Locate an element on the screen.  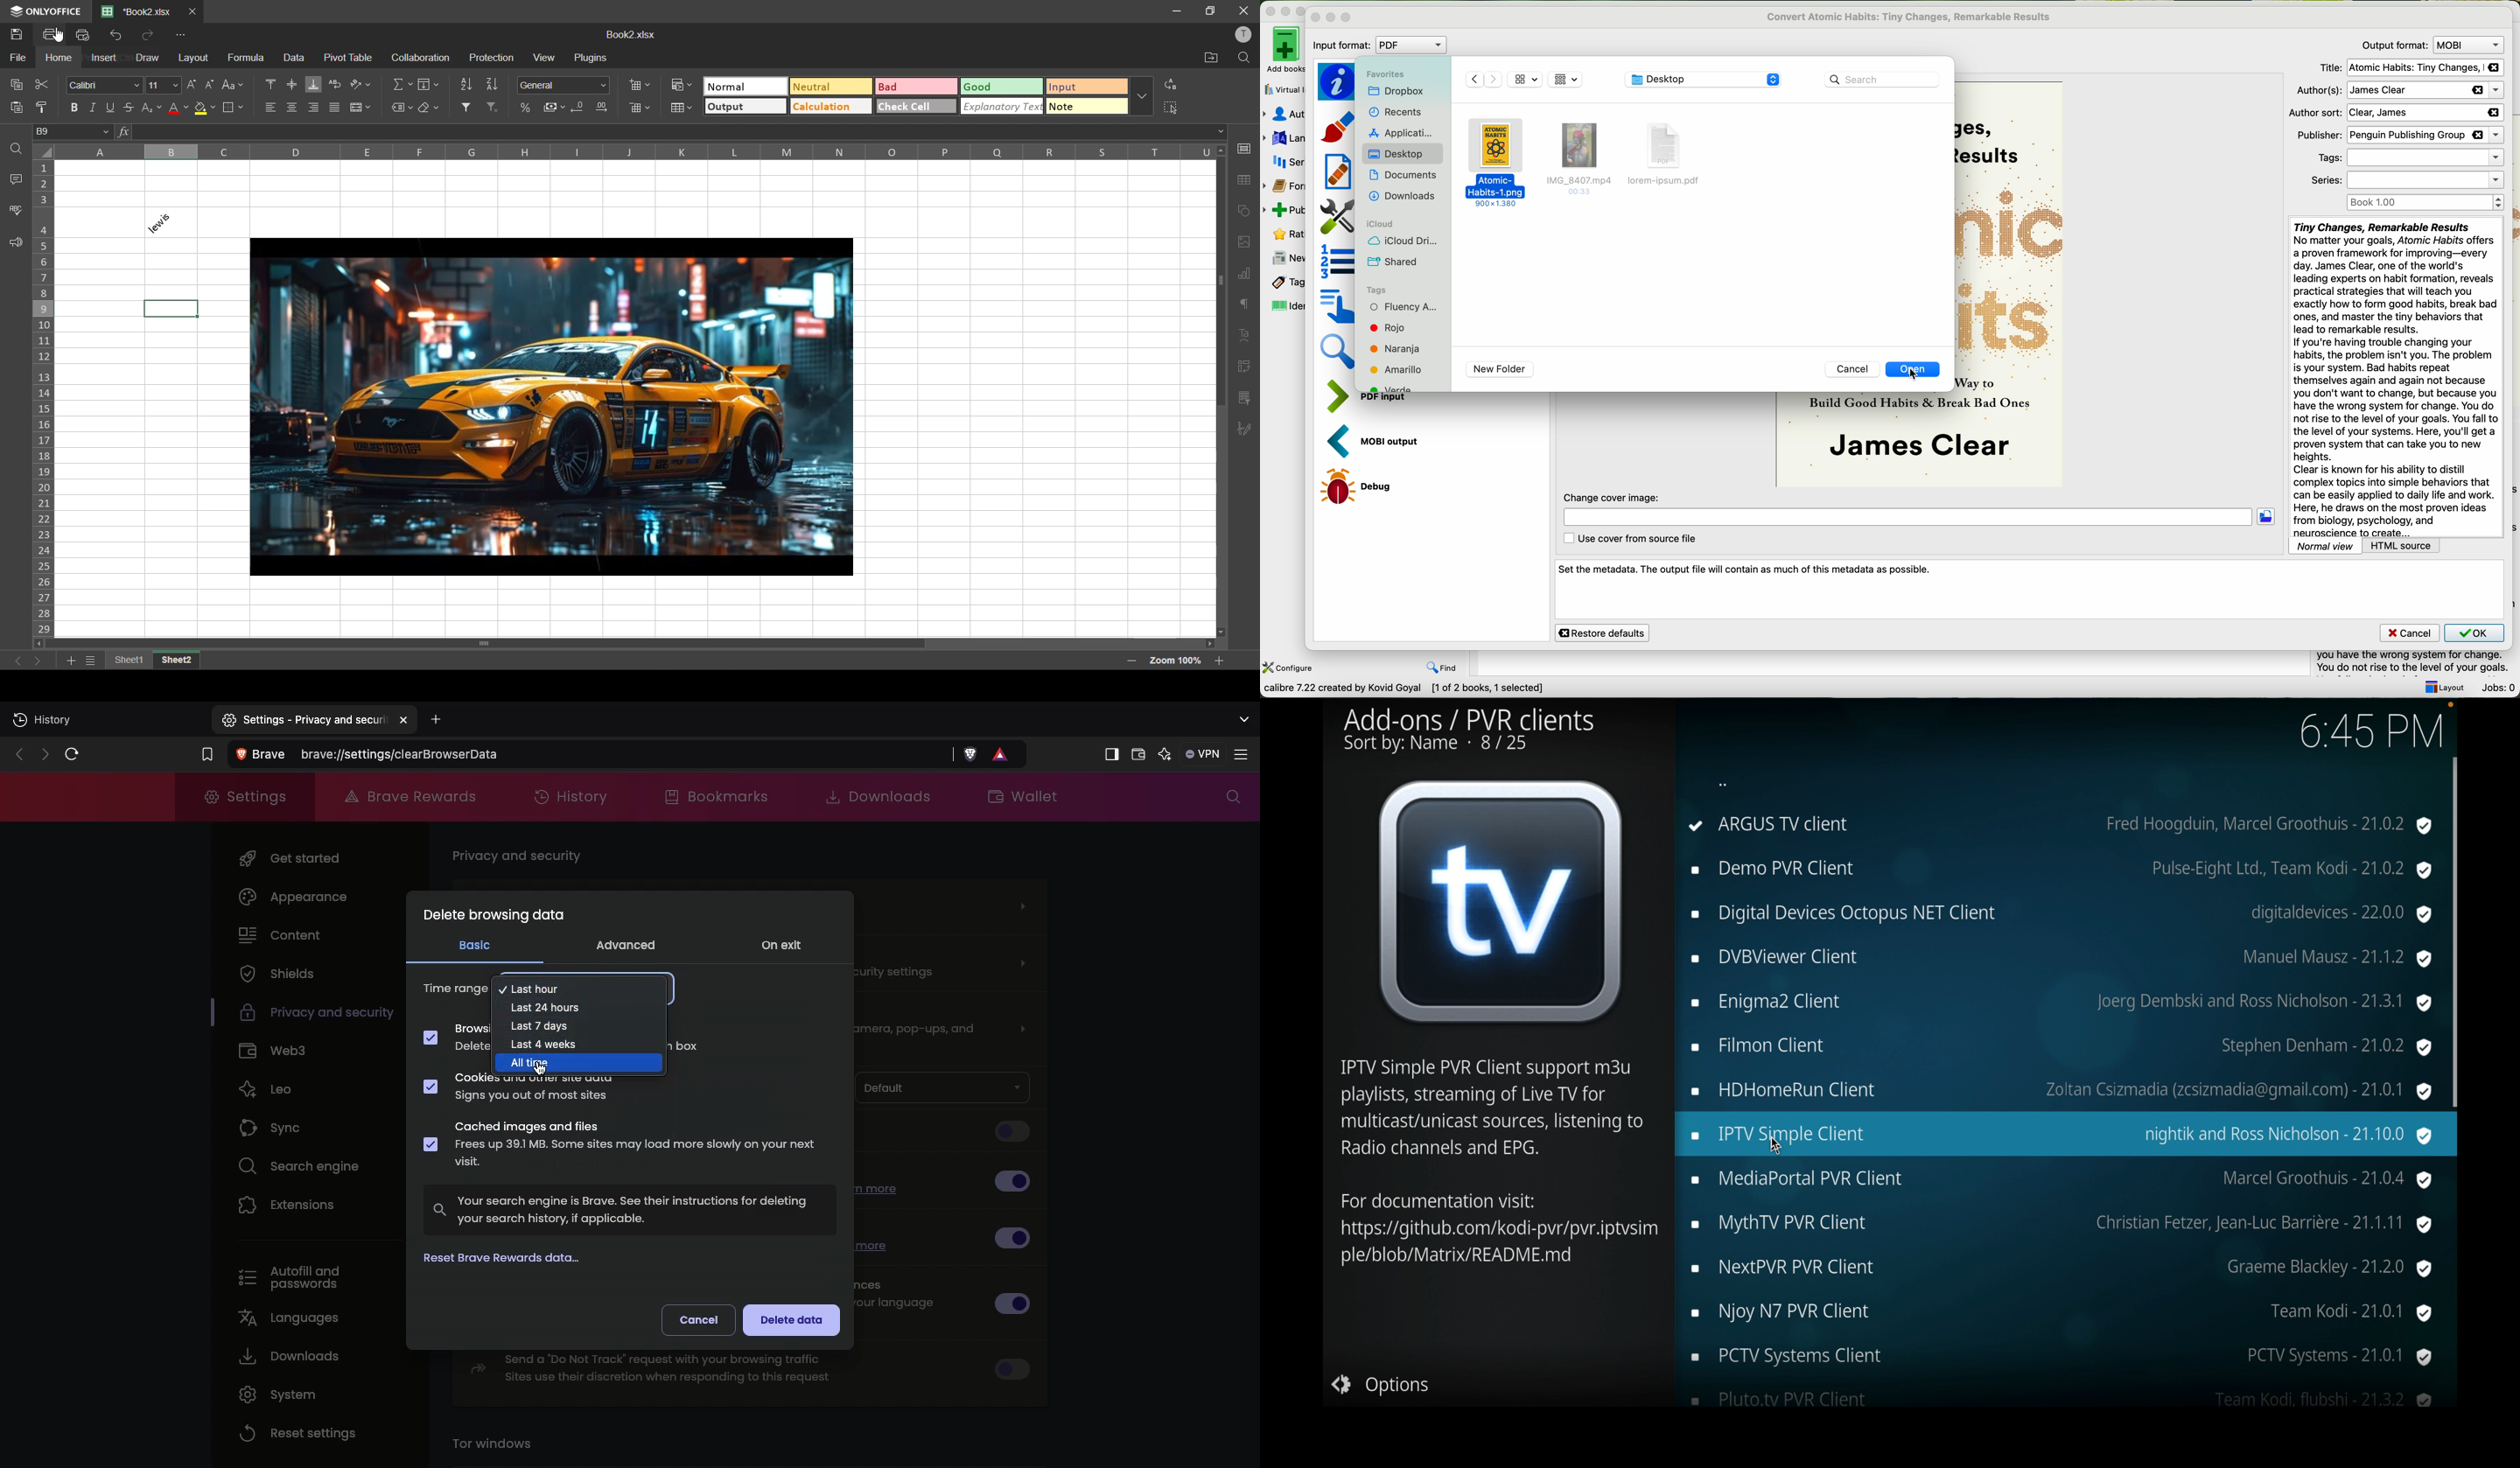
view is located at coordinates (545, 57).